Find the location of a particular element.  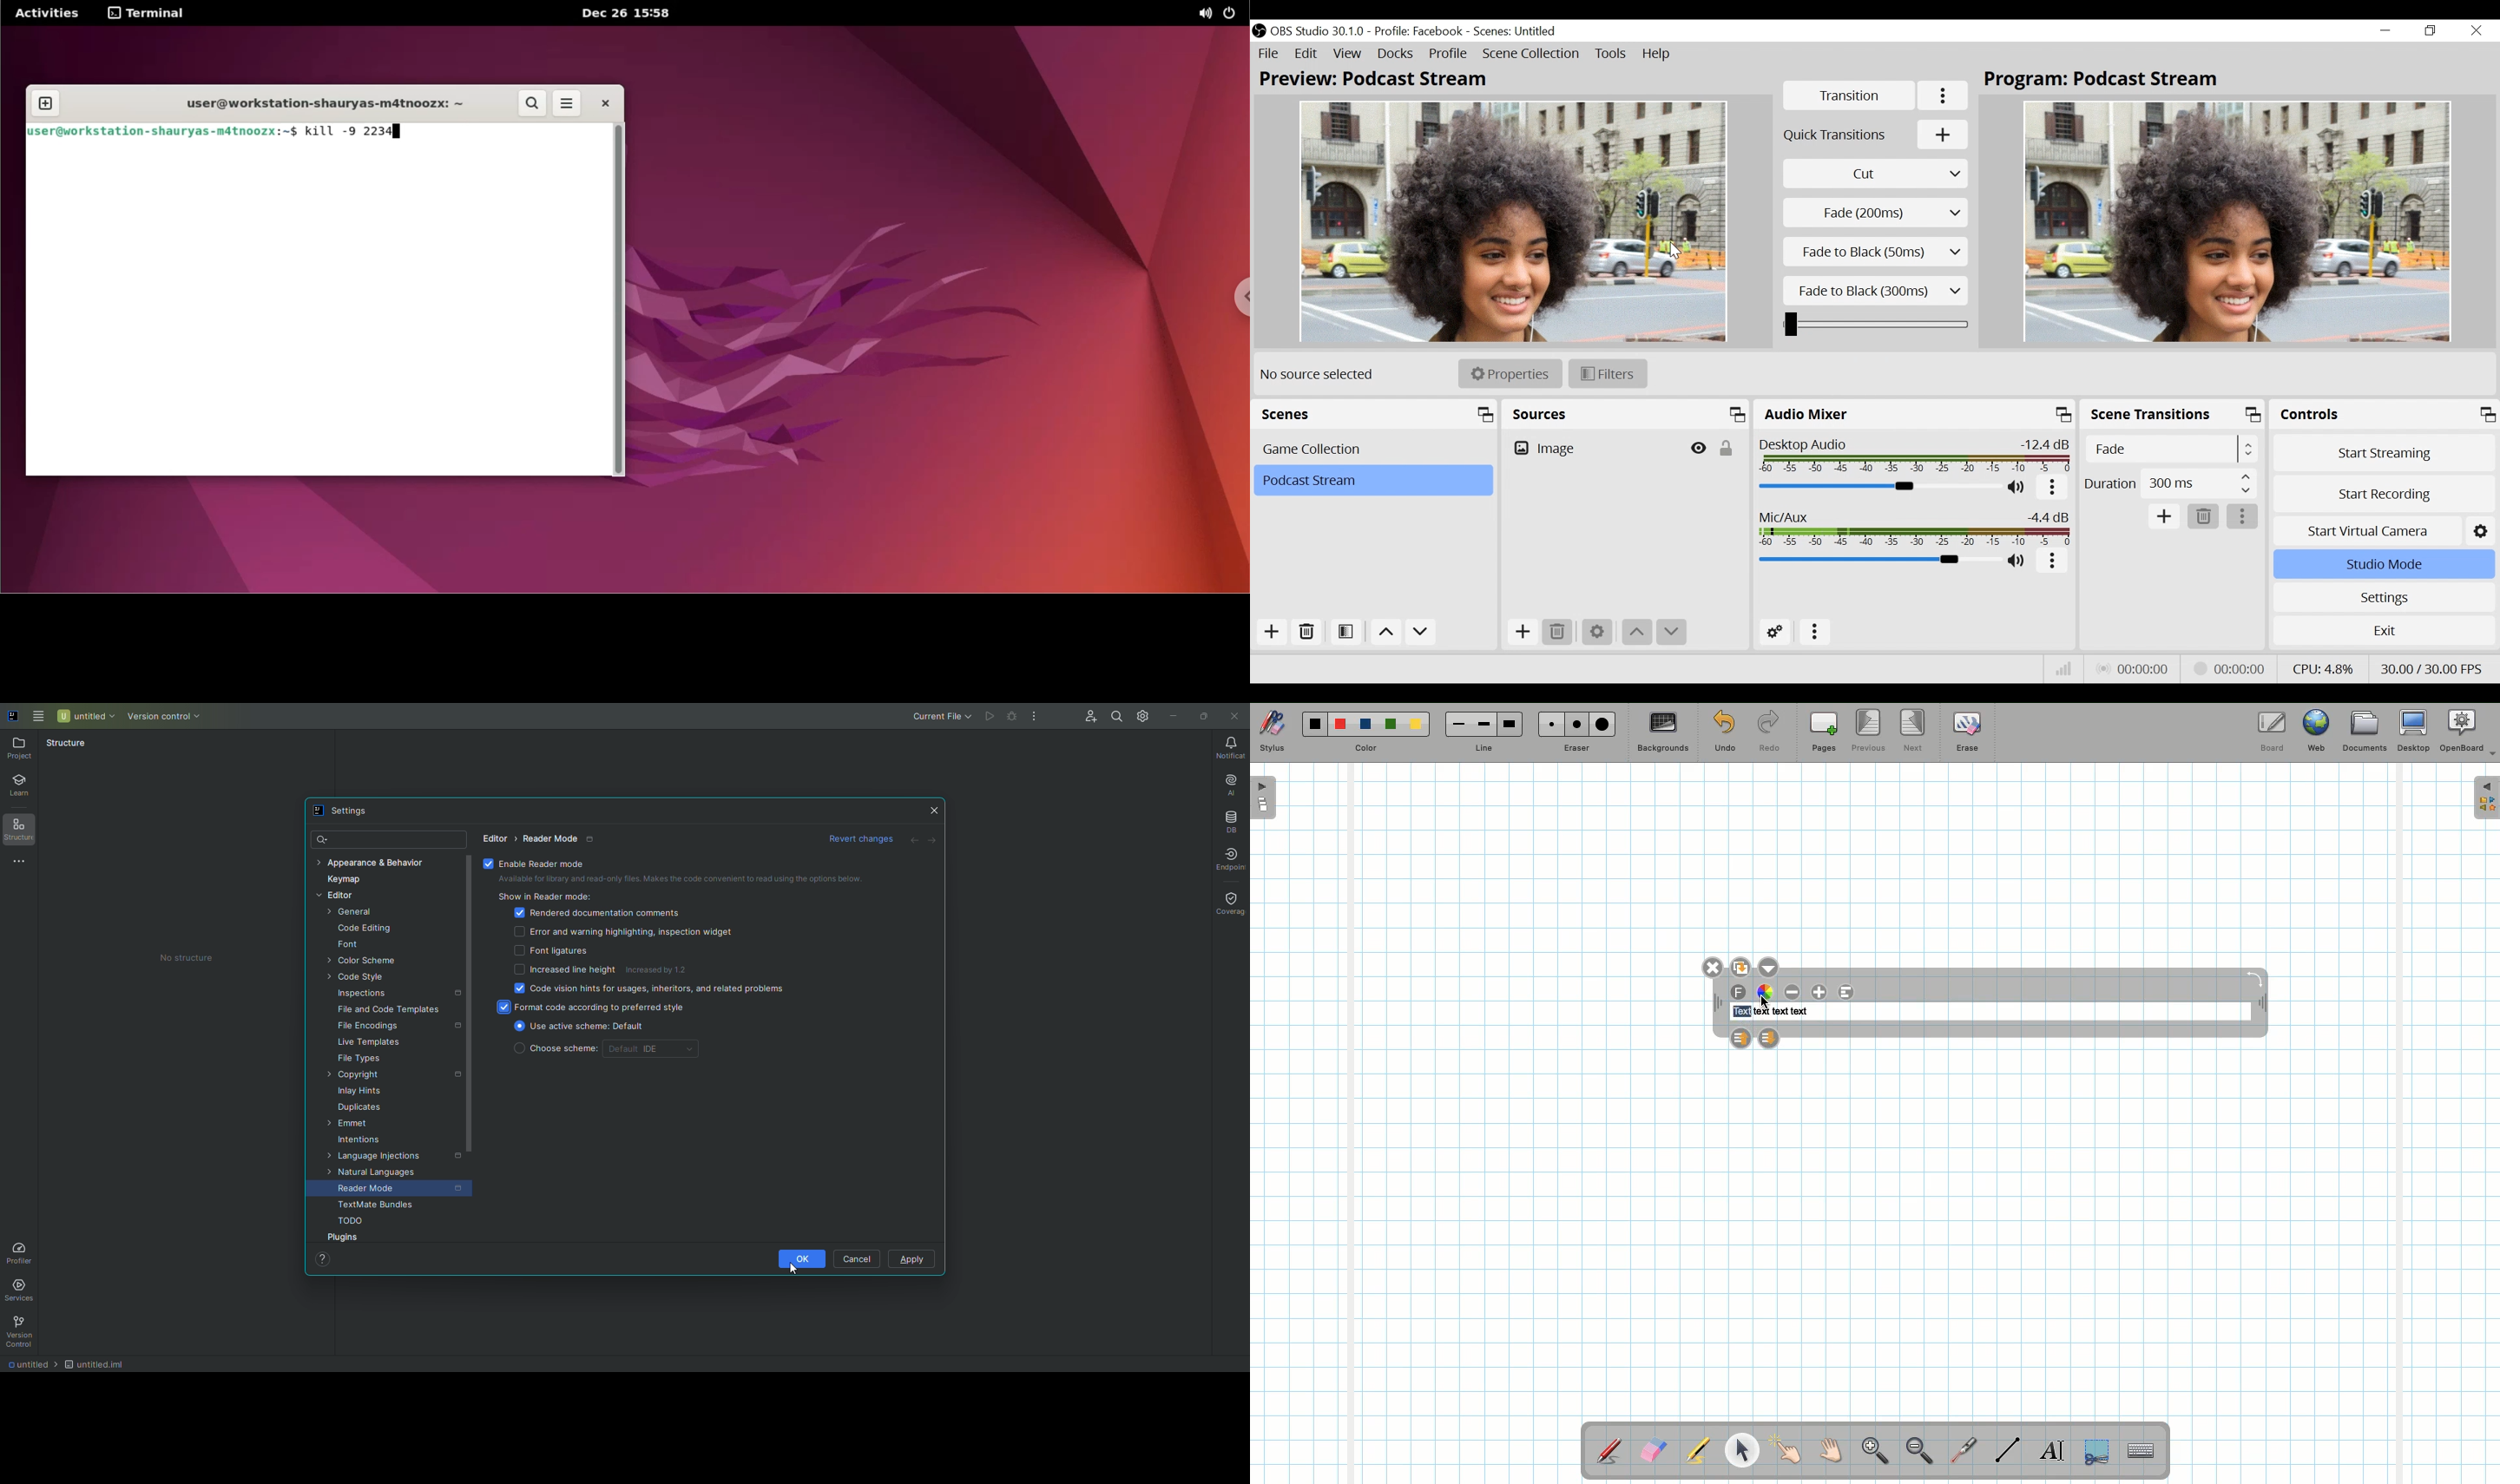

Desktop Audio Slider is located at coordinates (1877, 487).